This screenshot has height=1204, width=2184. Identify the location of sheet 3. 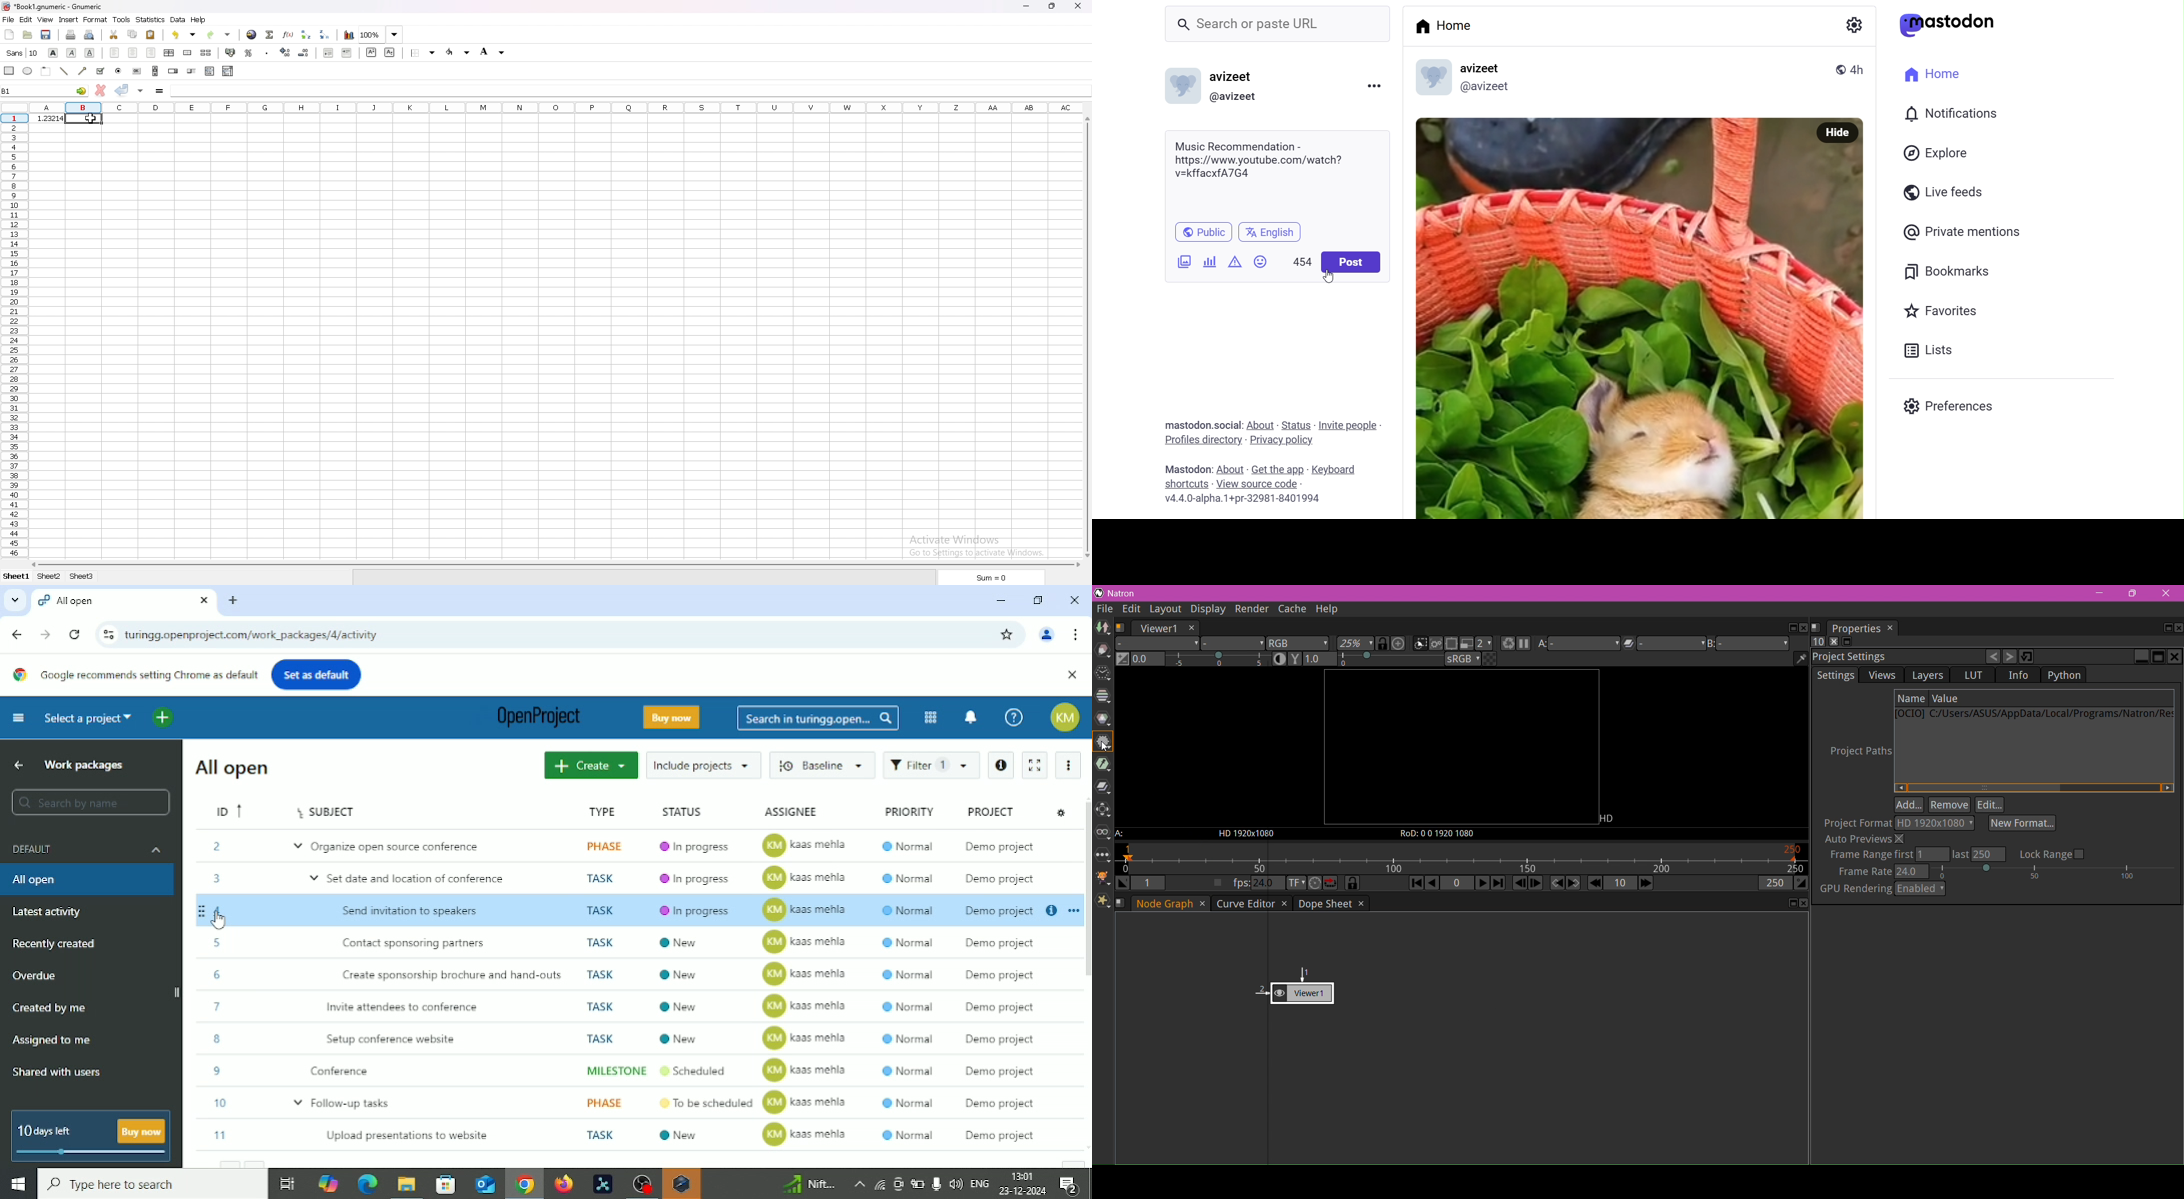
(82, 577).